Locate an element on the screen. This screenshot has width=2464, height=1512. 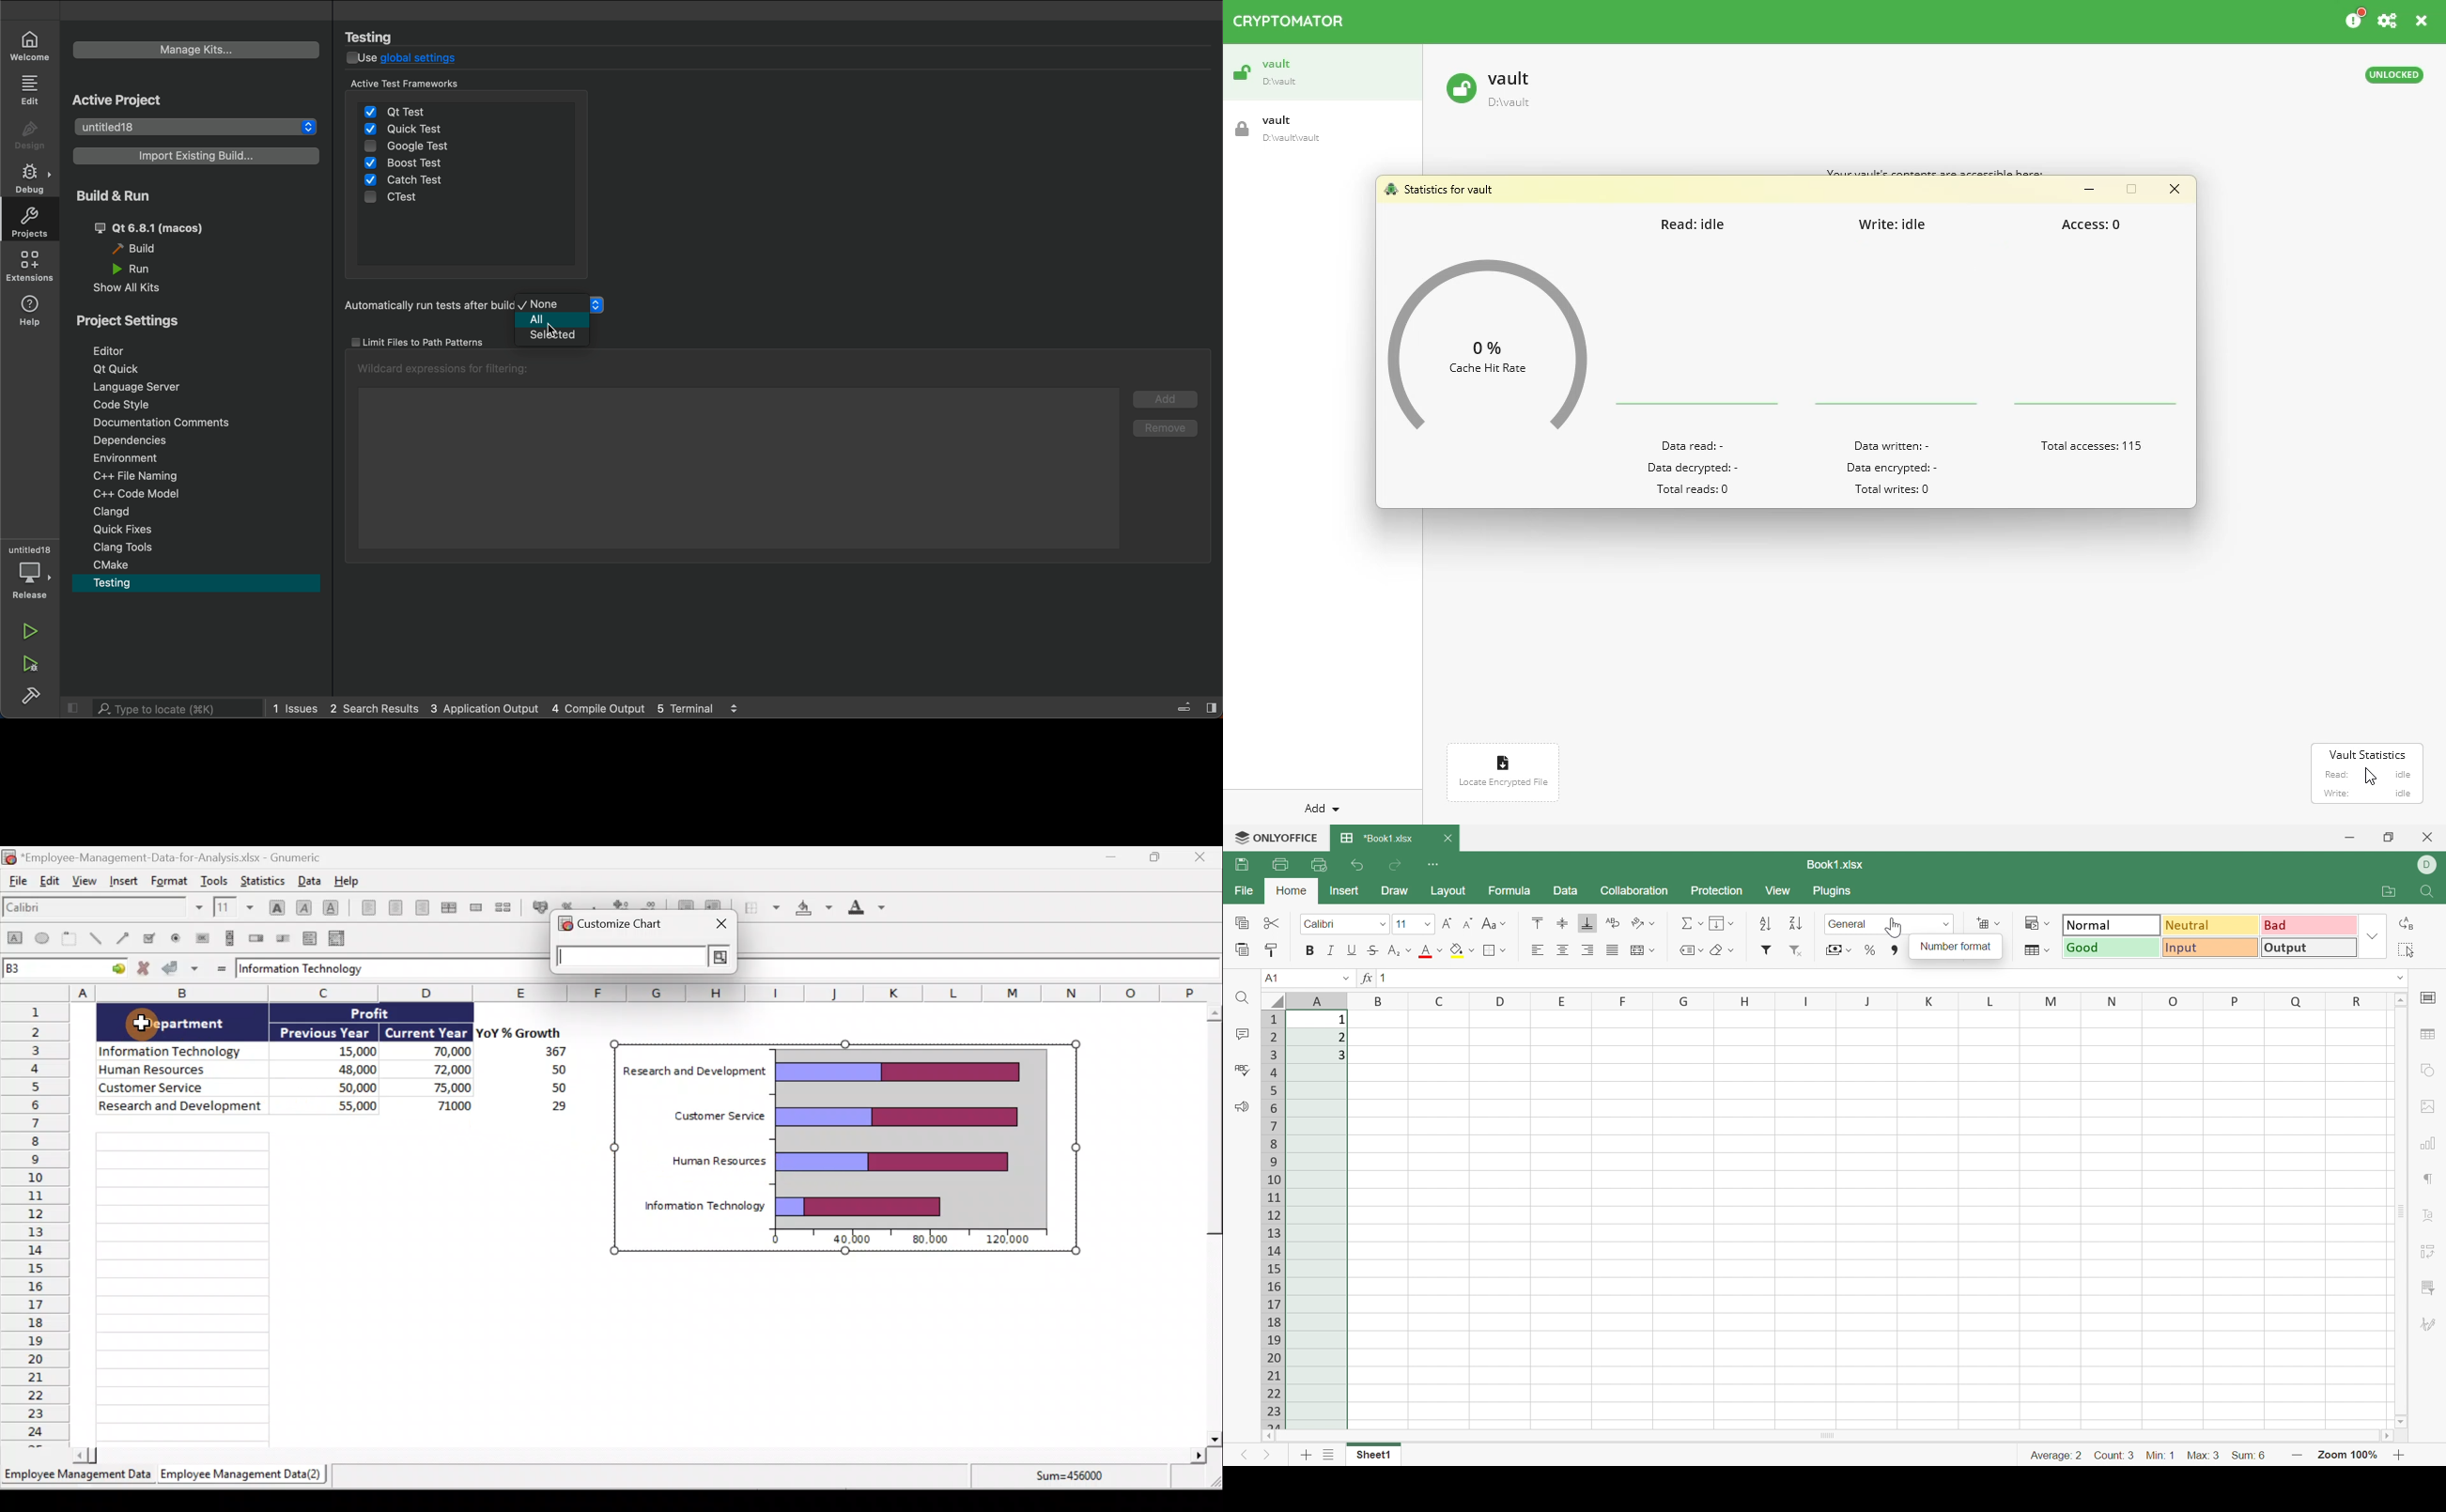
Drop down is located at coordinates (2403, 978).